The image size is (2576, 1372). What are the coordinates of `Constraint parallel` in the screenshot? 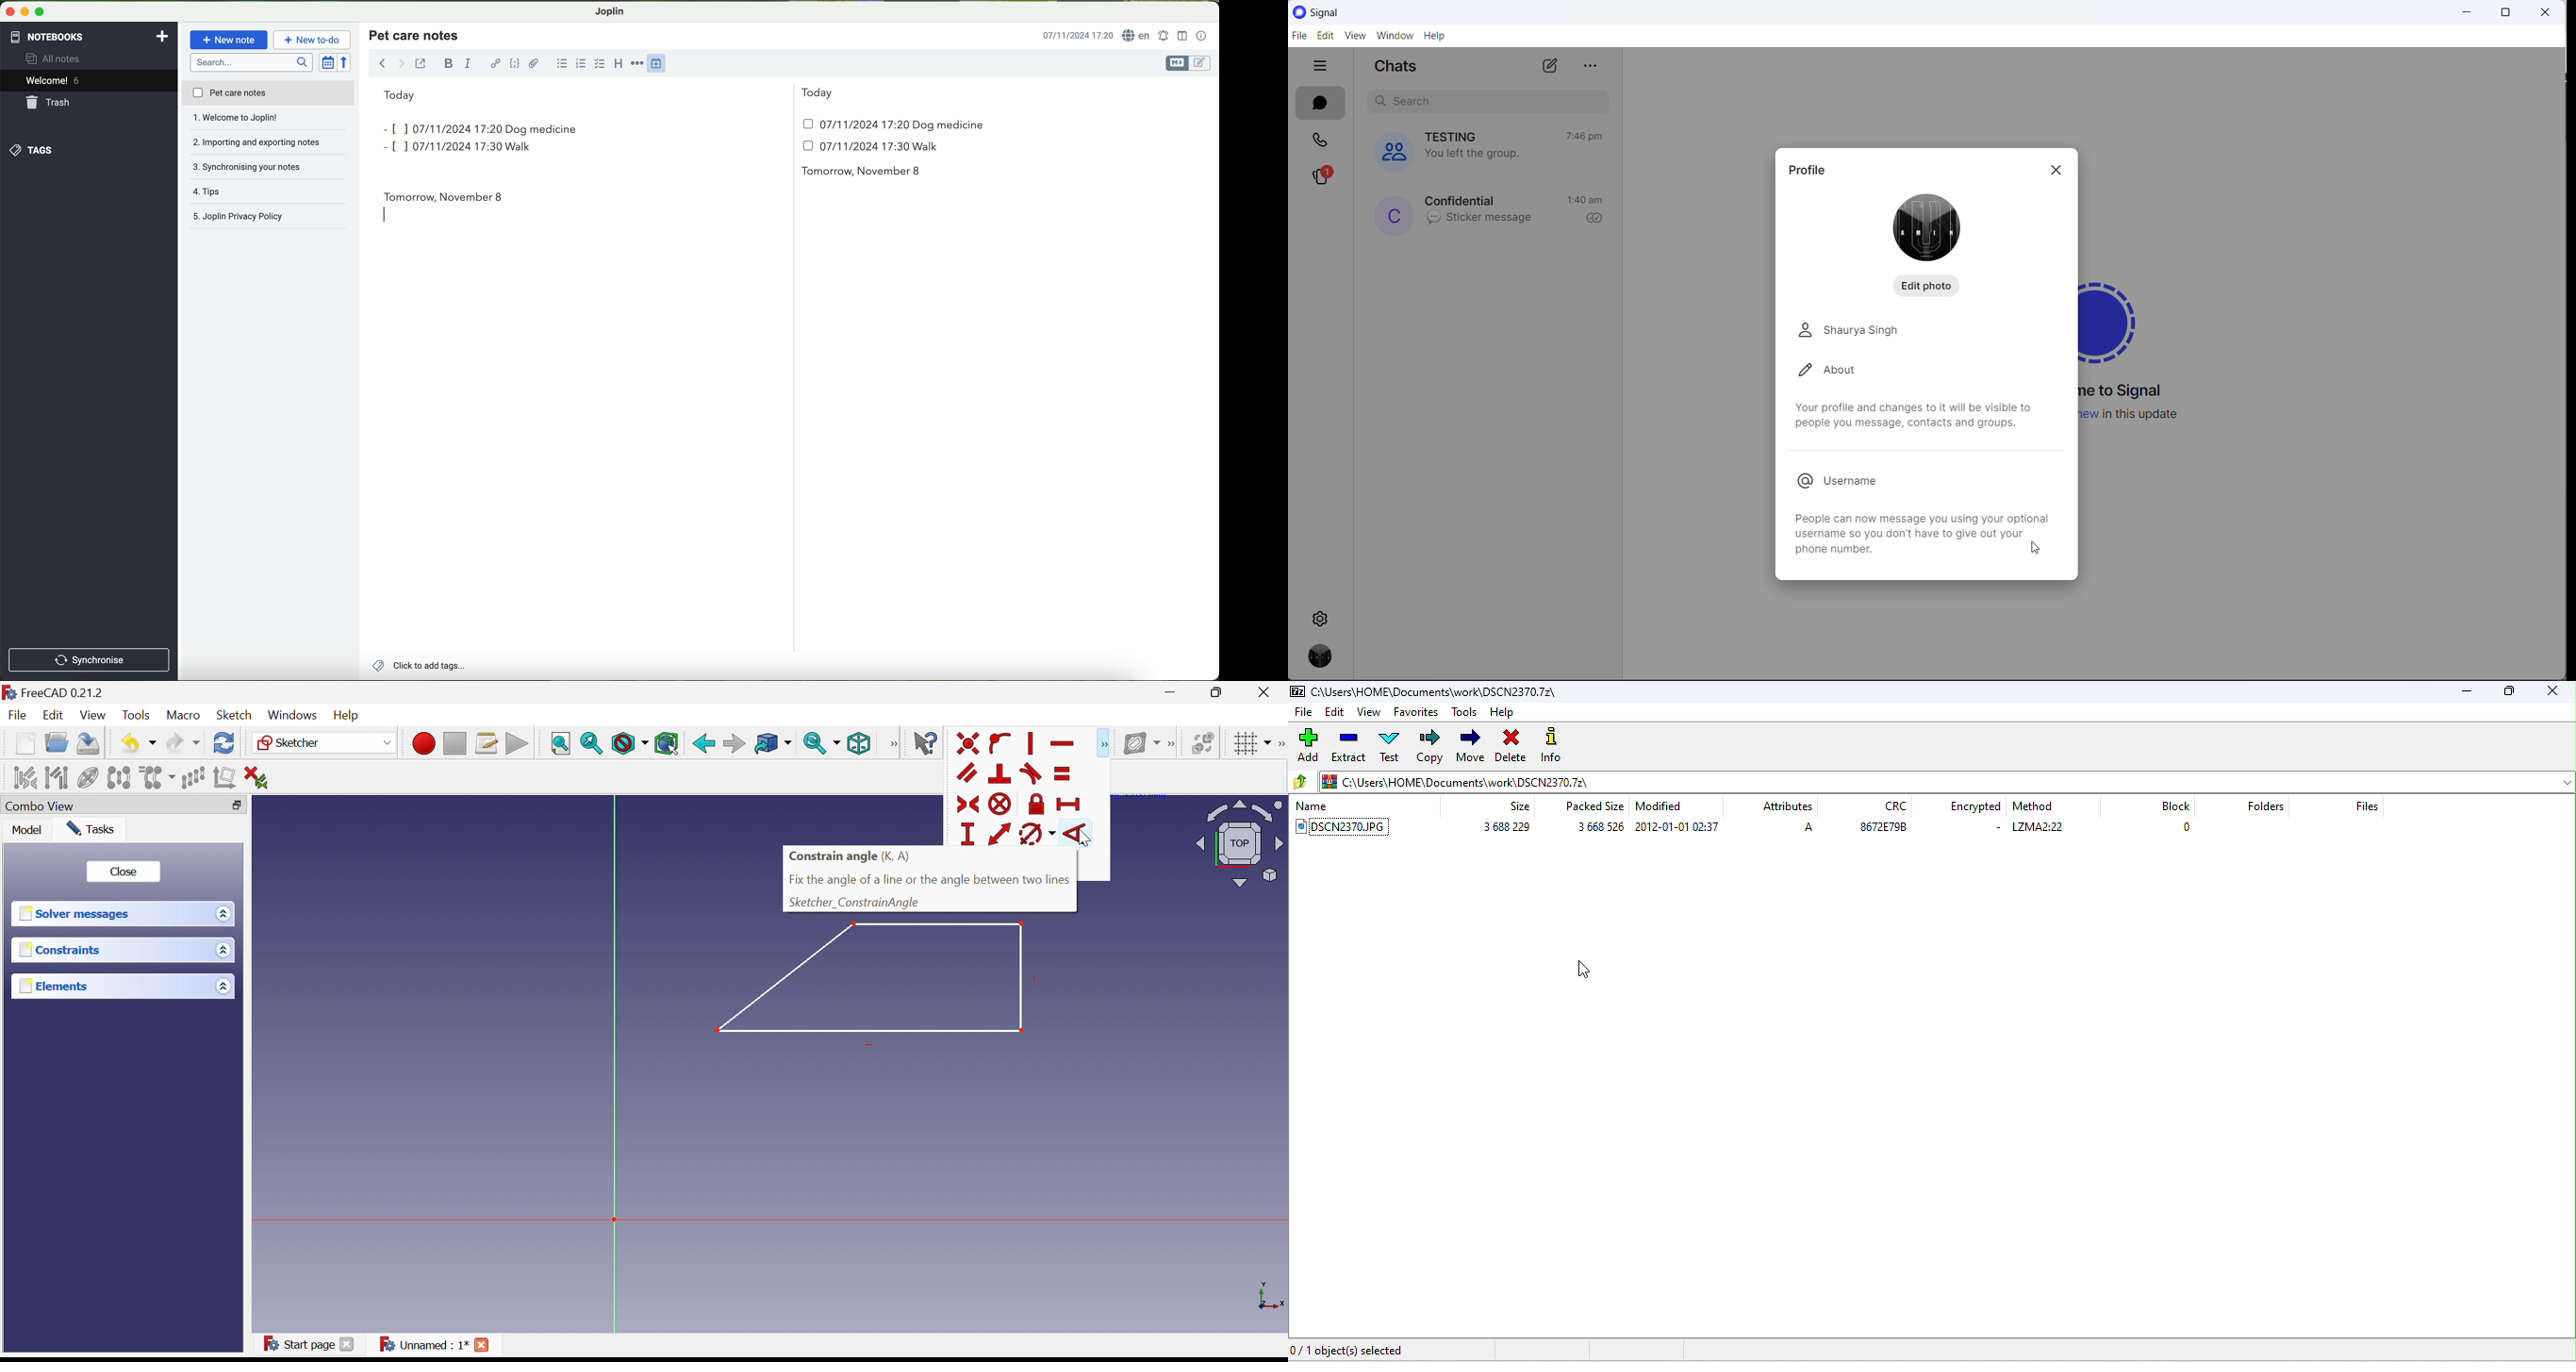 It's located at (968, 775).